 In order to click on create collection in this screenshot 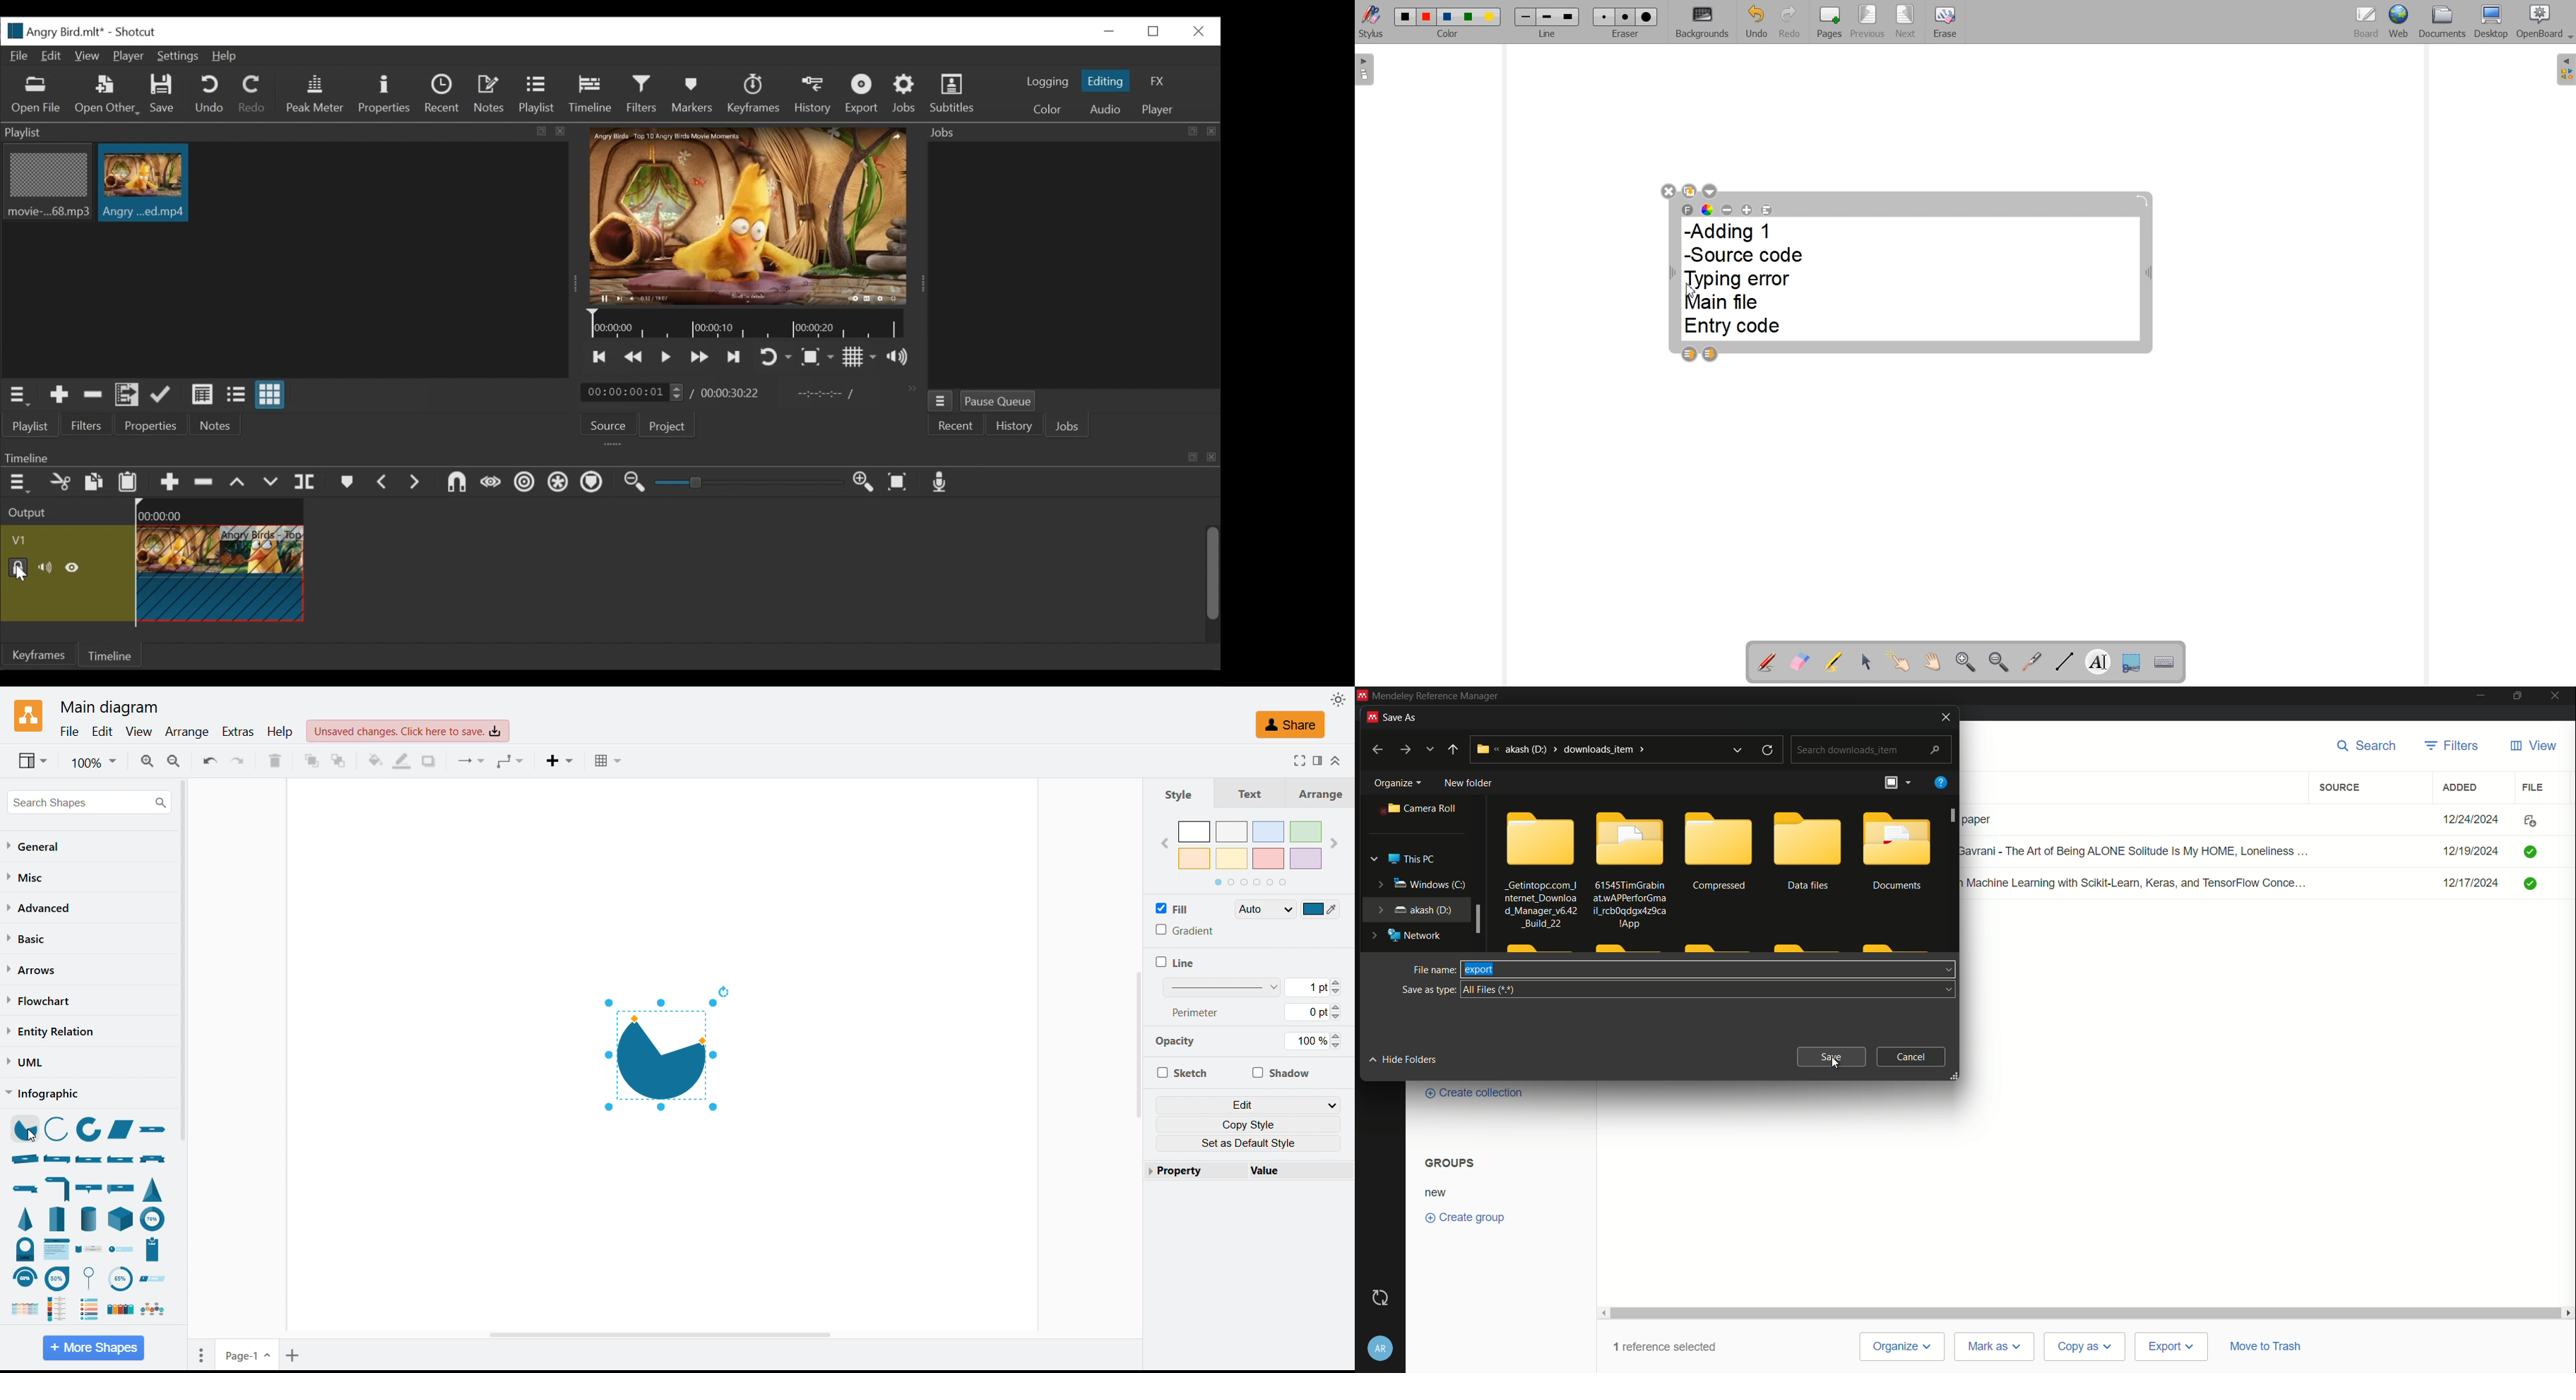, I will do `click(1472, 1093)`.